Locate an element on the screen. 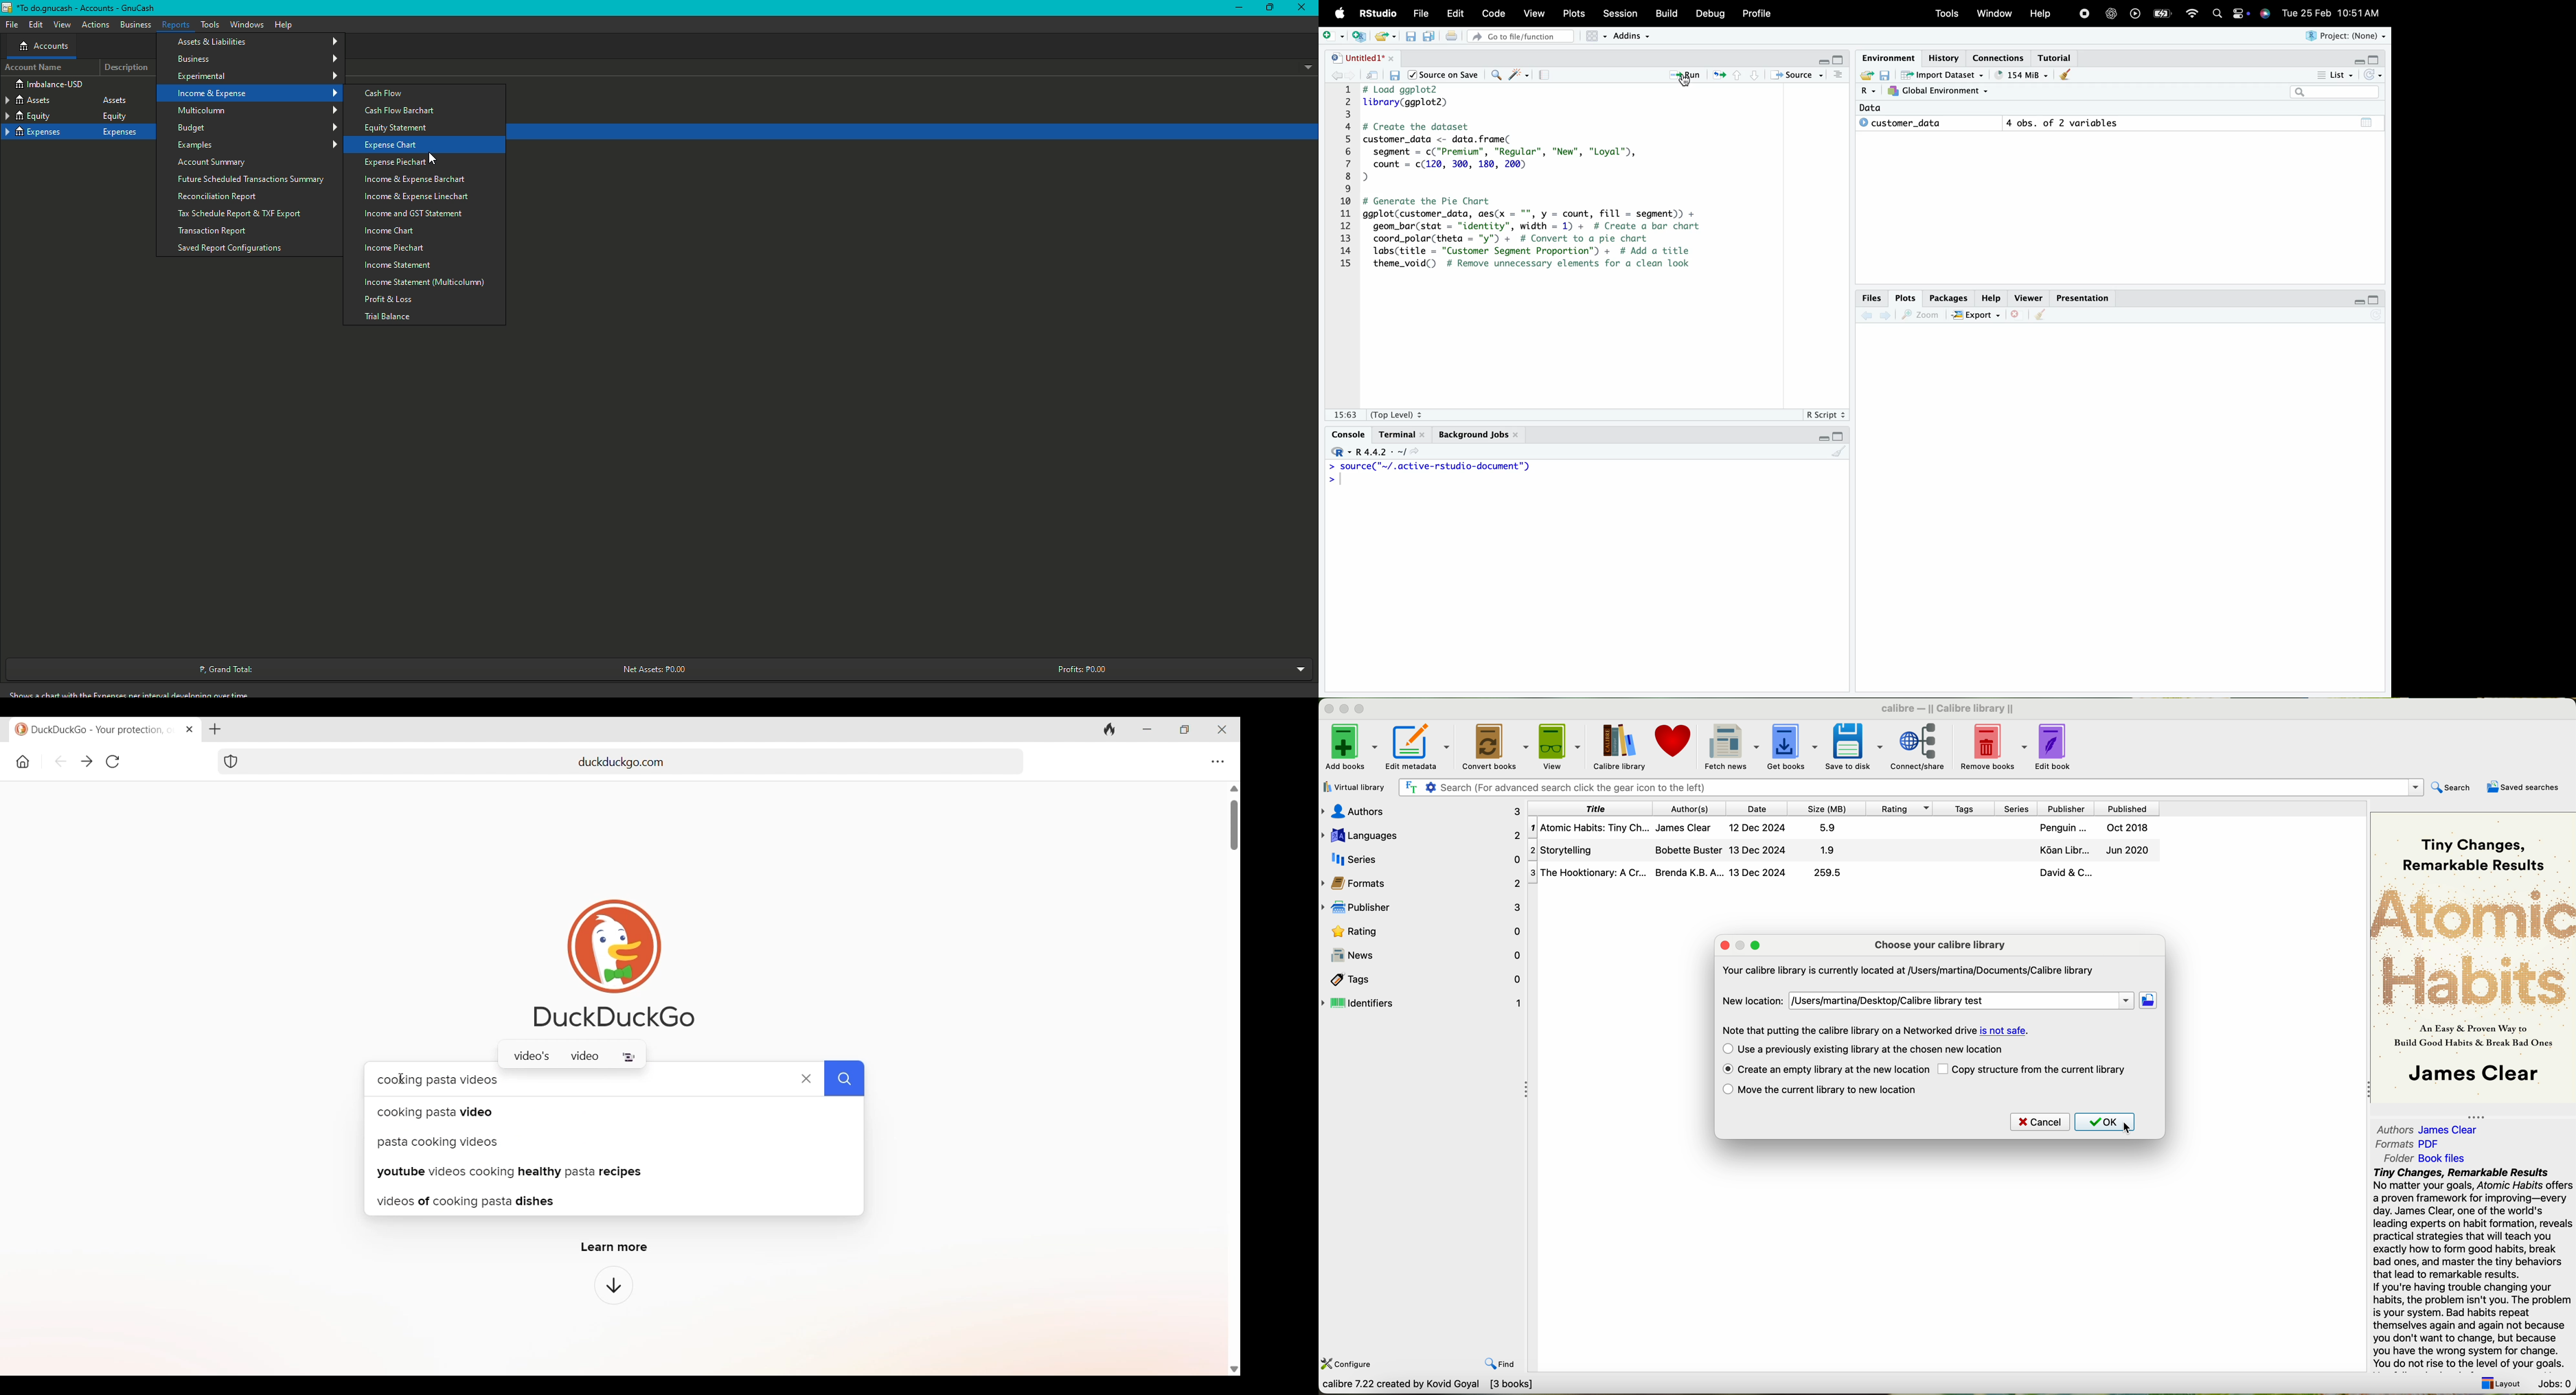 The image size is (2576, 1400). new script is located at coordinates (1361, 36).